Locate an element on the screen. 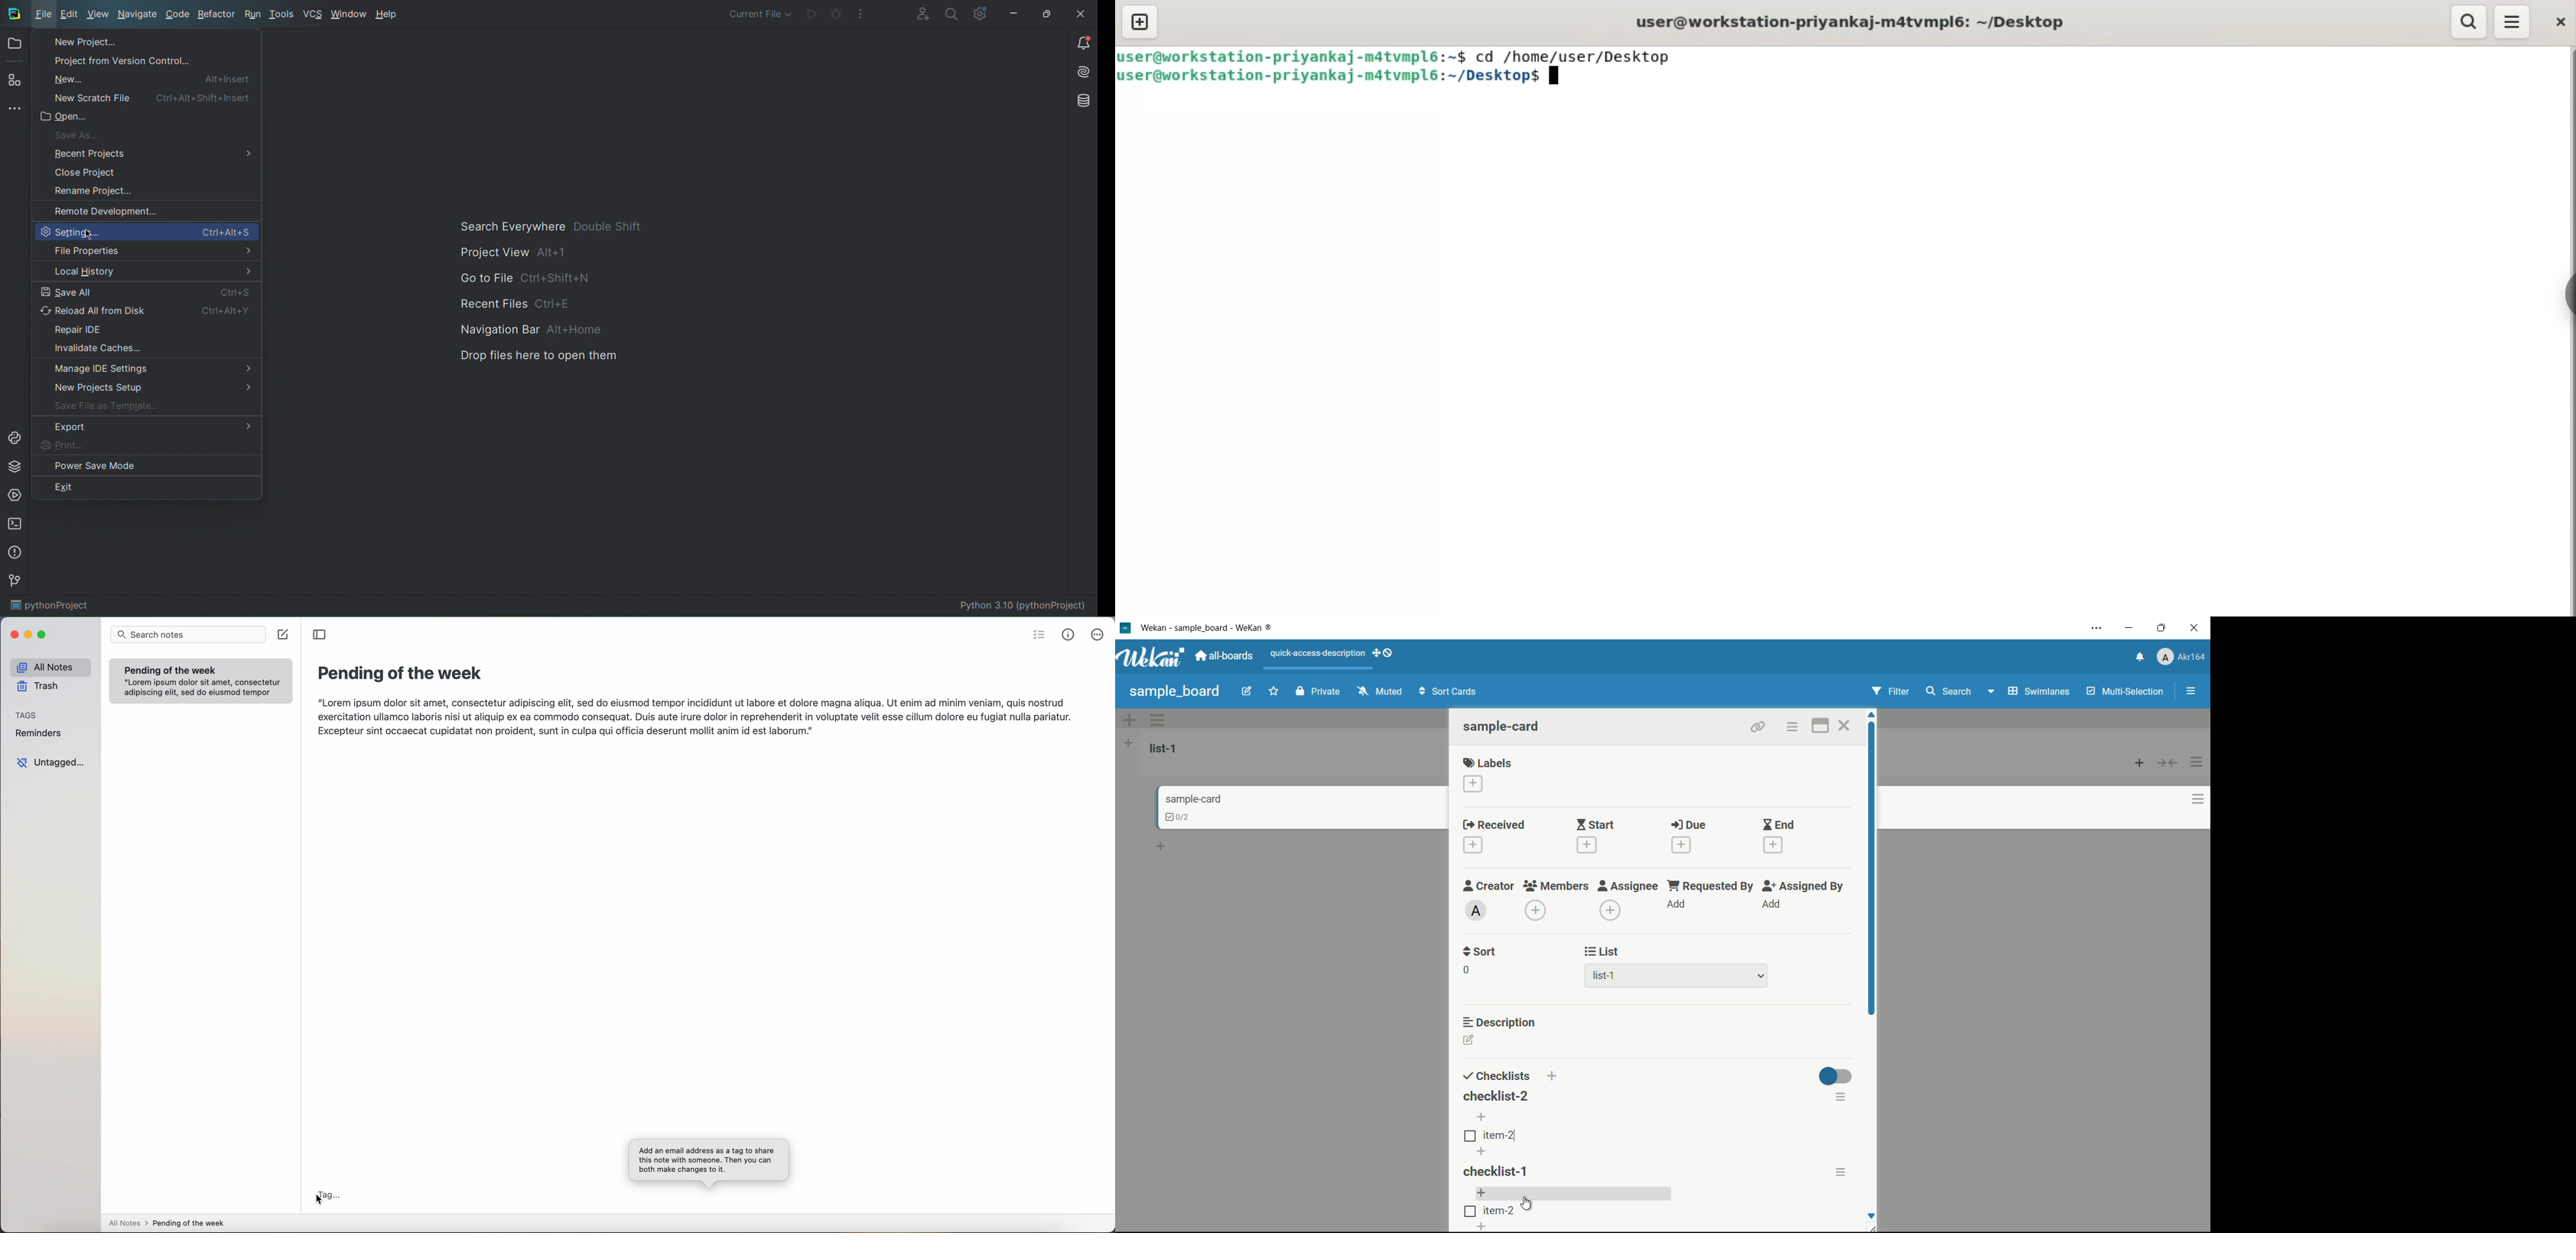 Image resolution: width=2576 pixels, height=1260 pixels. Bug Test is located at coordinates (836, 14).